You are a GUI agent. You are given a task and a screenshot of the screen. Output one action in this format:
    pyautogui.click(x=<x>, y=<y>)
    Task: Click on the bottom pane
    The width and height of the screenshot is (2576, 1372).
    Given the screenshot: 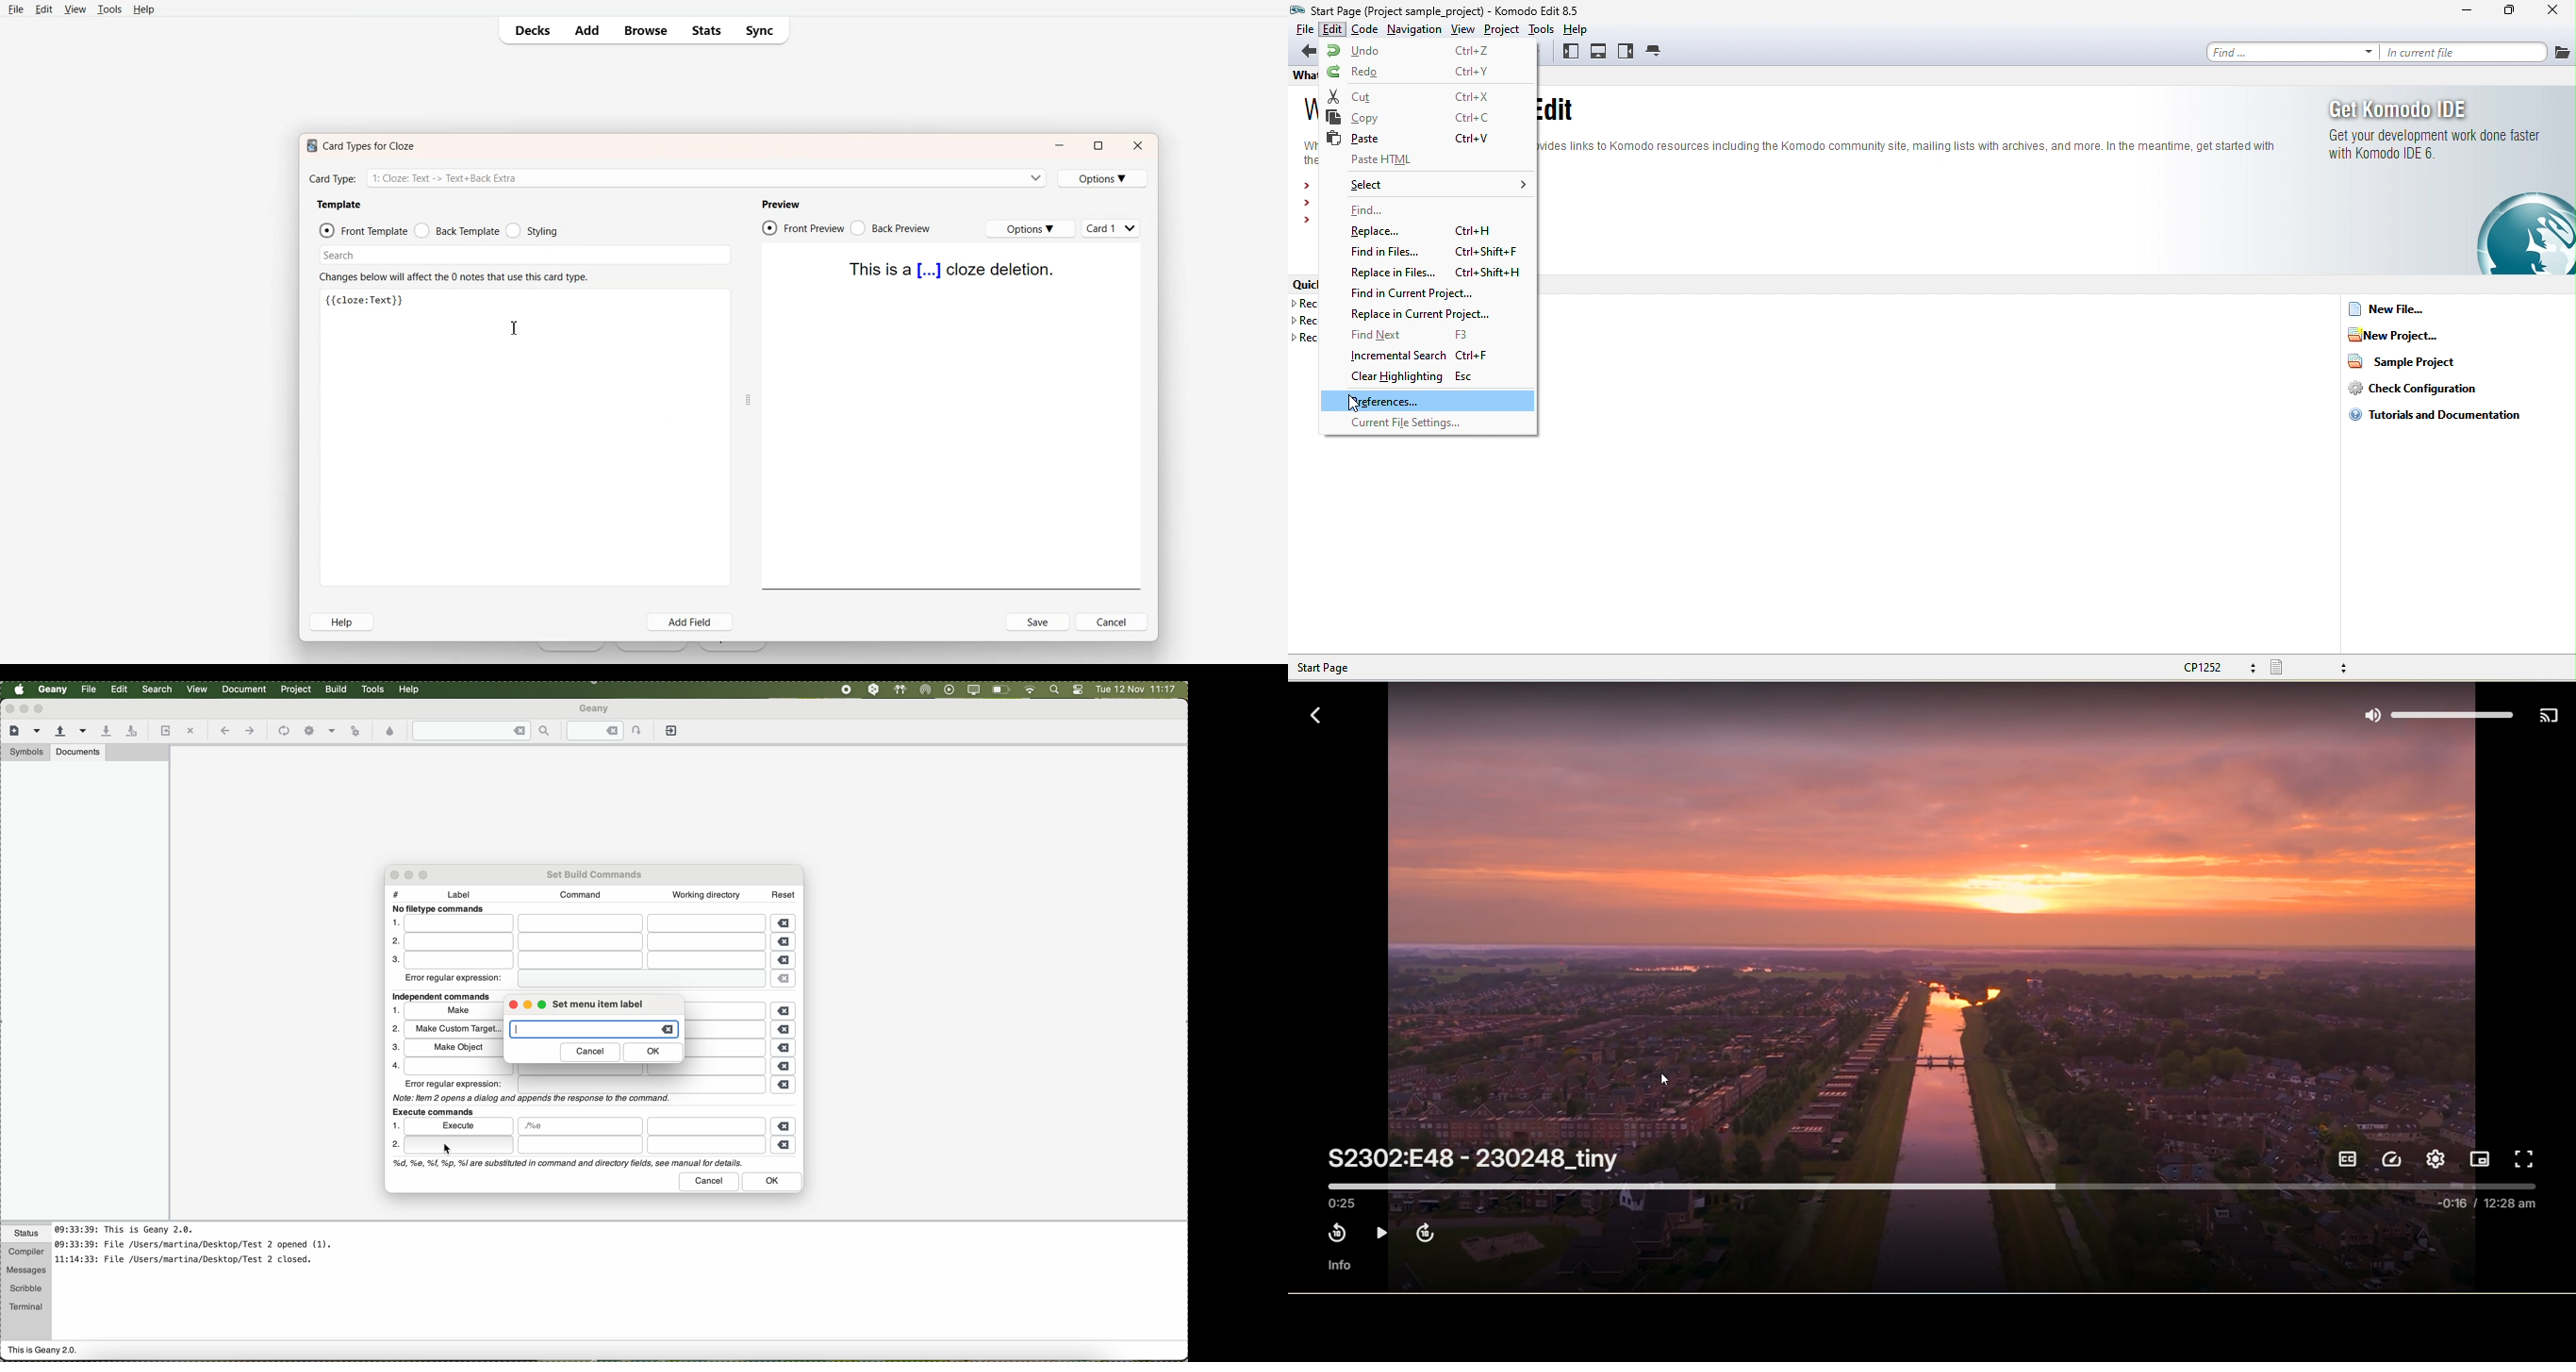 What is the action you would take?
    pyautogui.click(x=1600, y=52)
    